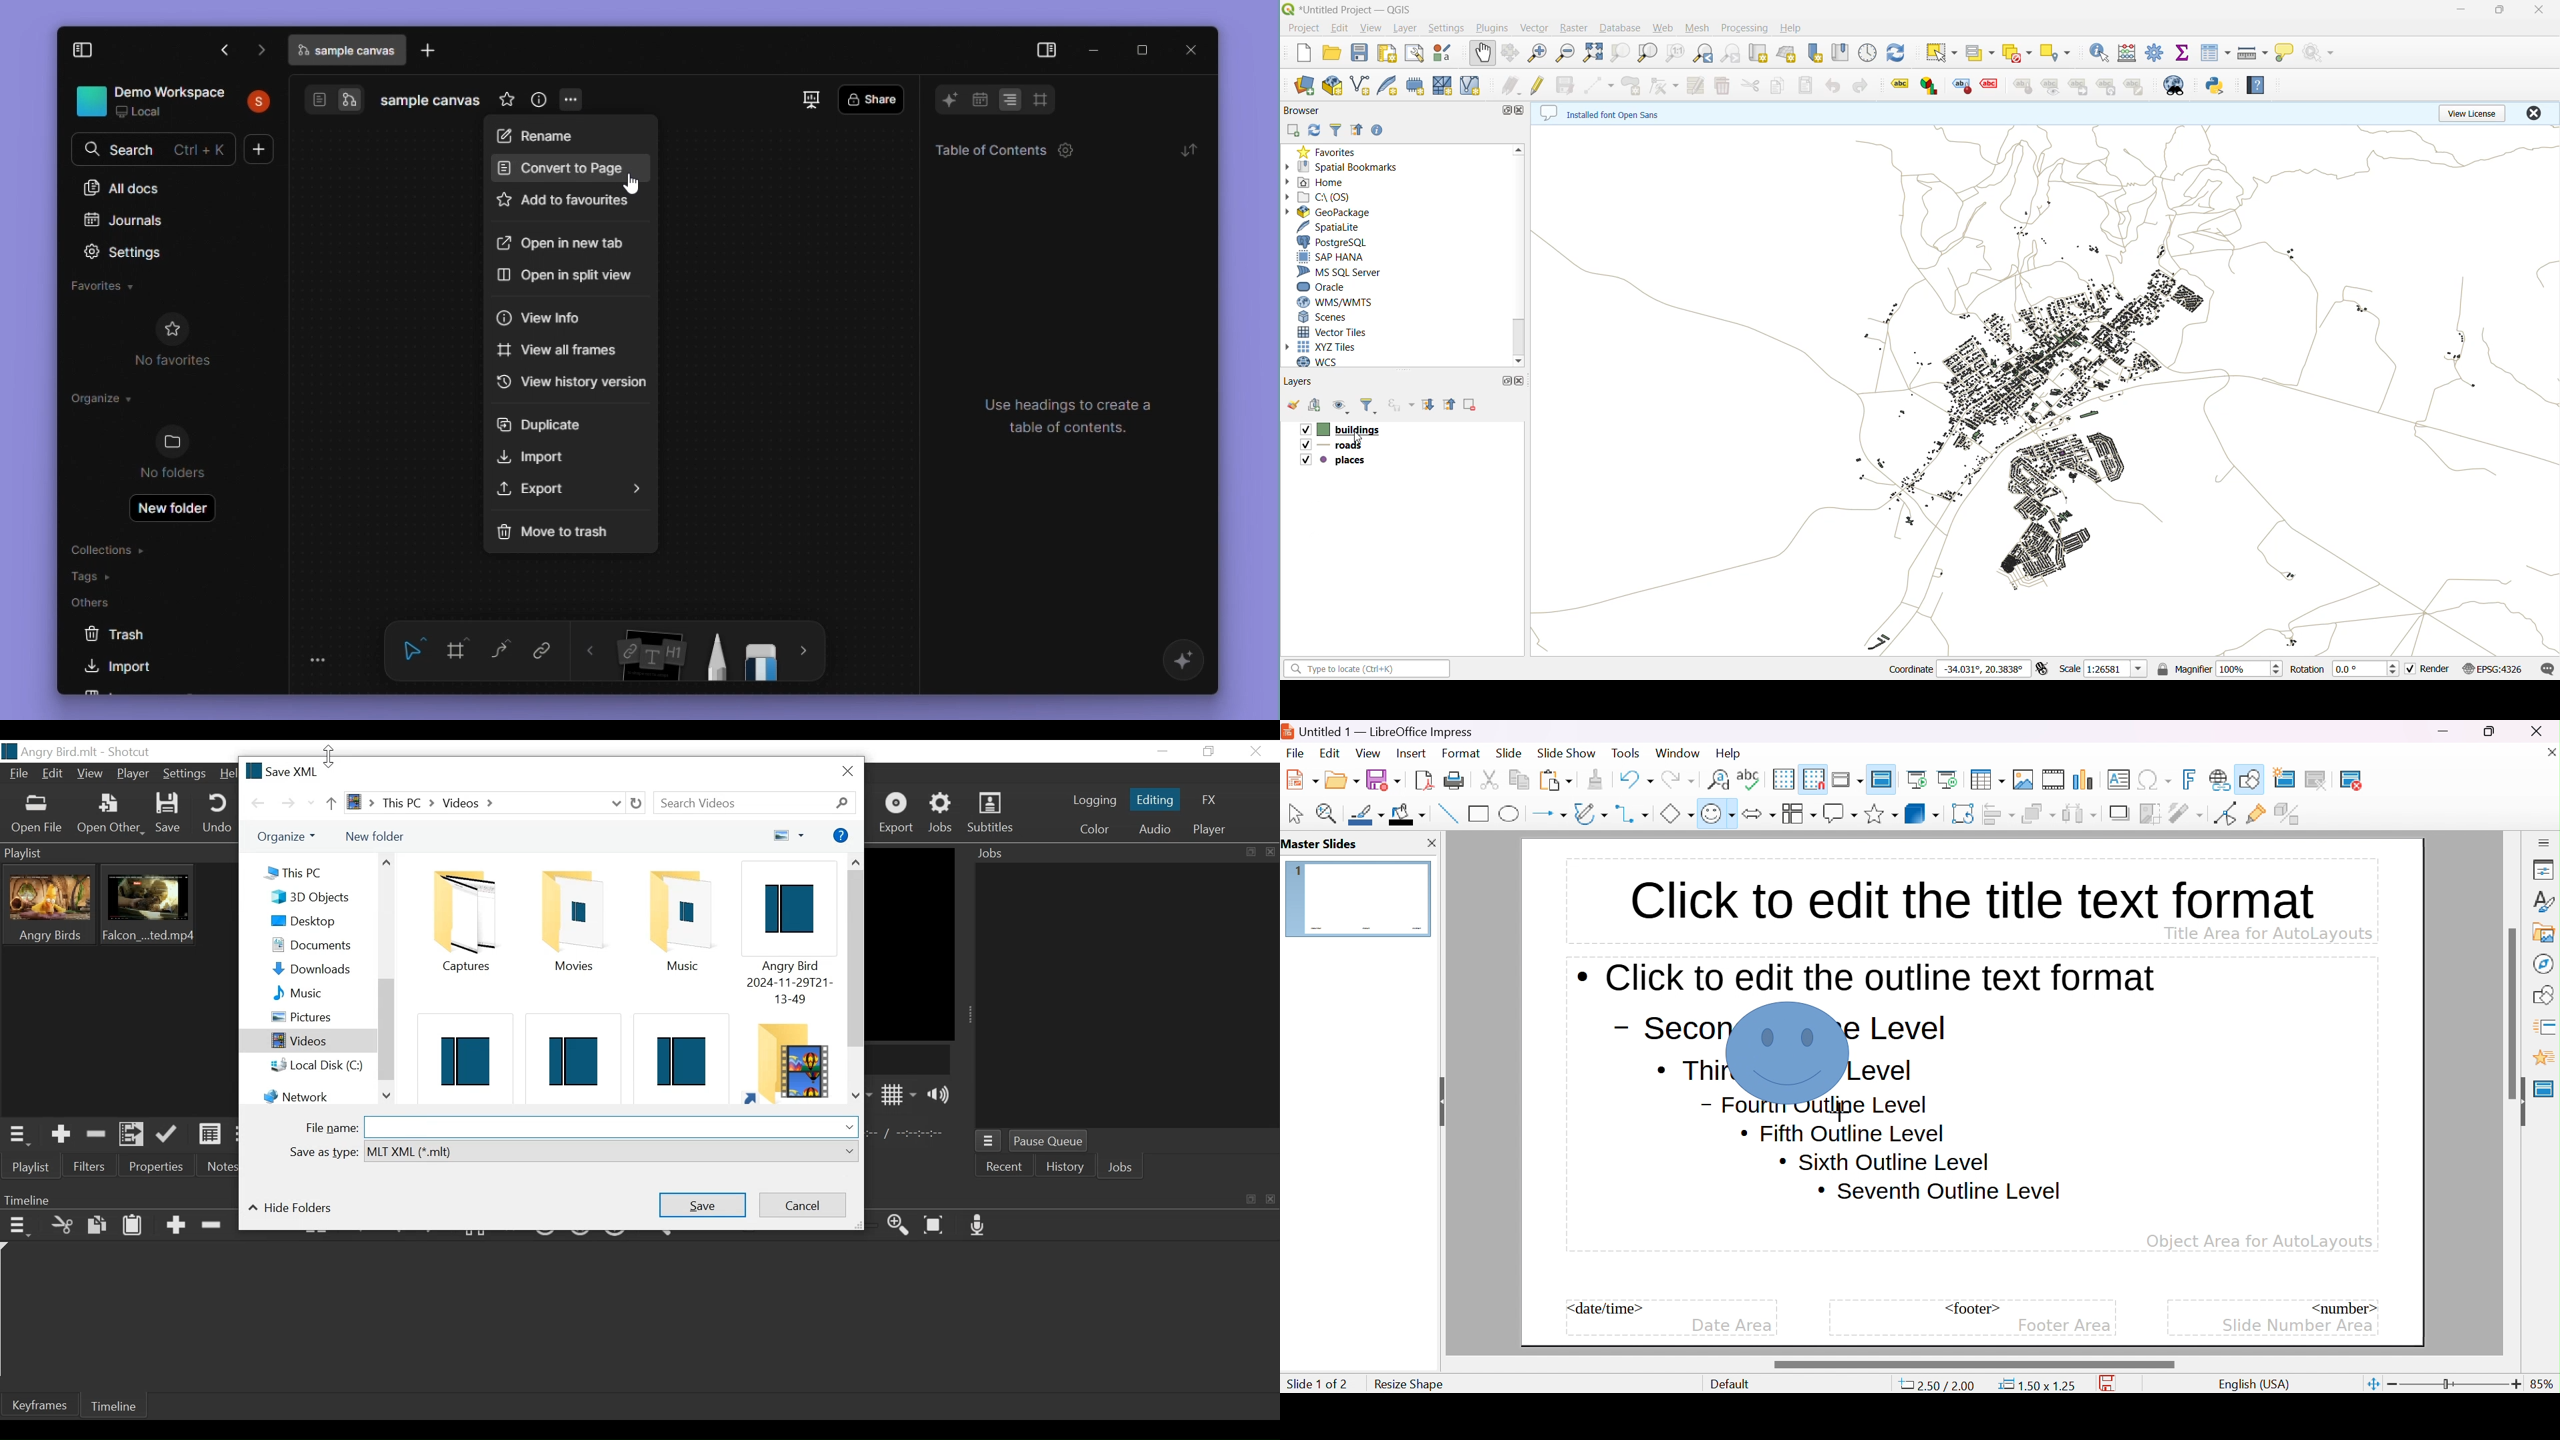 This screenshot has height=1456, width=2576. I want to click on View, so click(90, 775).